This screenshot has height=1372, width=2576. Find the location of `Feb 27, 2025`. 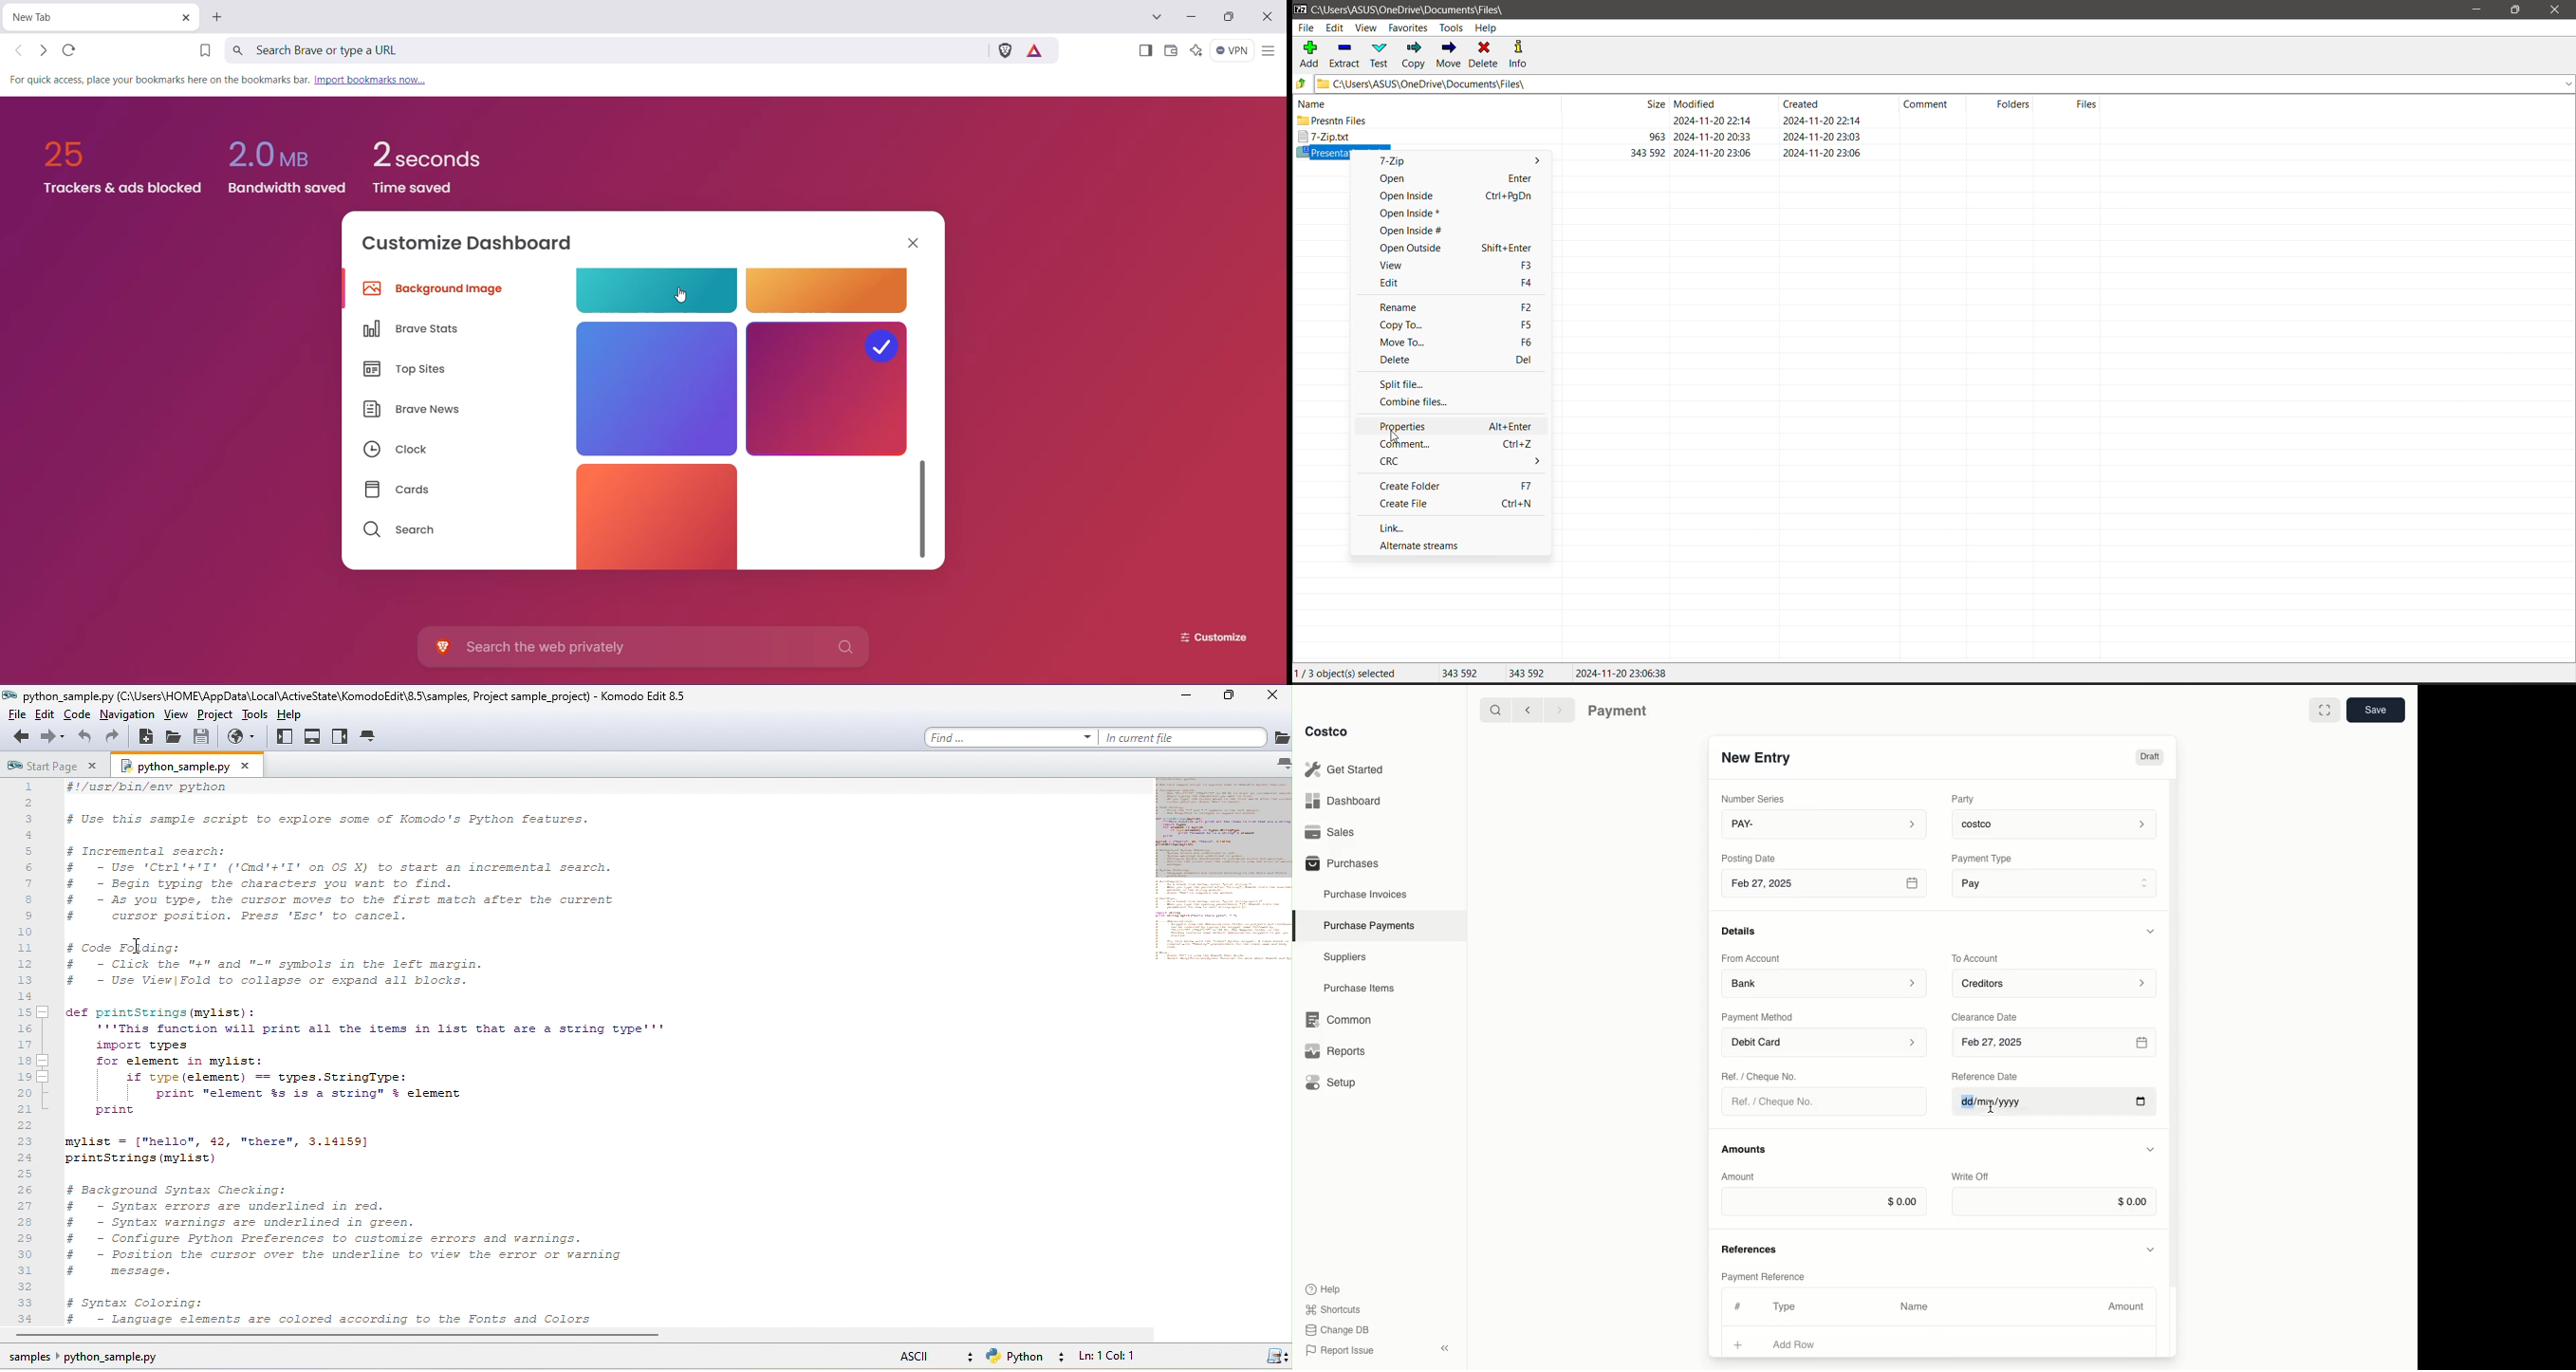

Feb 27, 2025 is located at coordinates (2057, 1043).